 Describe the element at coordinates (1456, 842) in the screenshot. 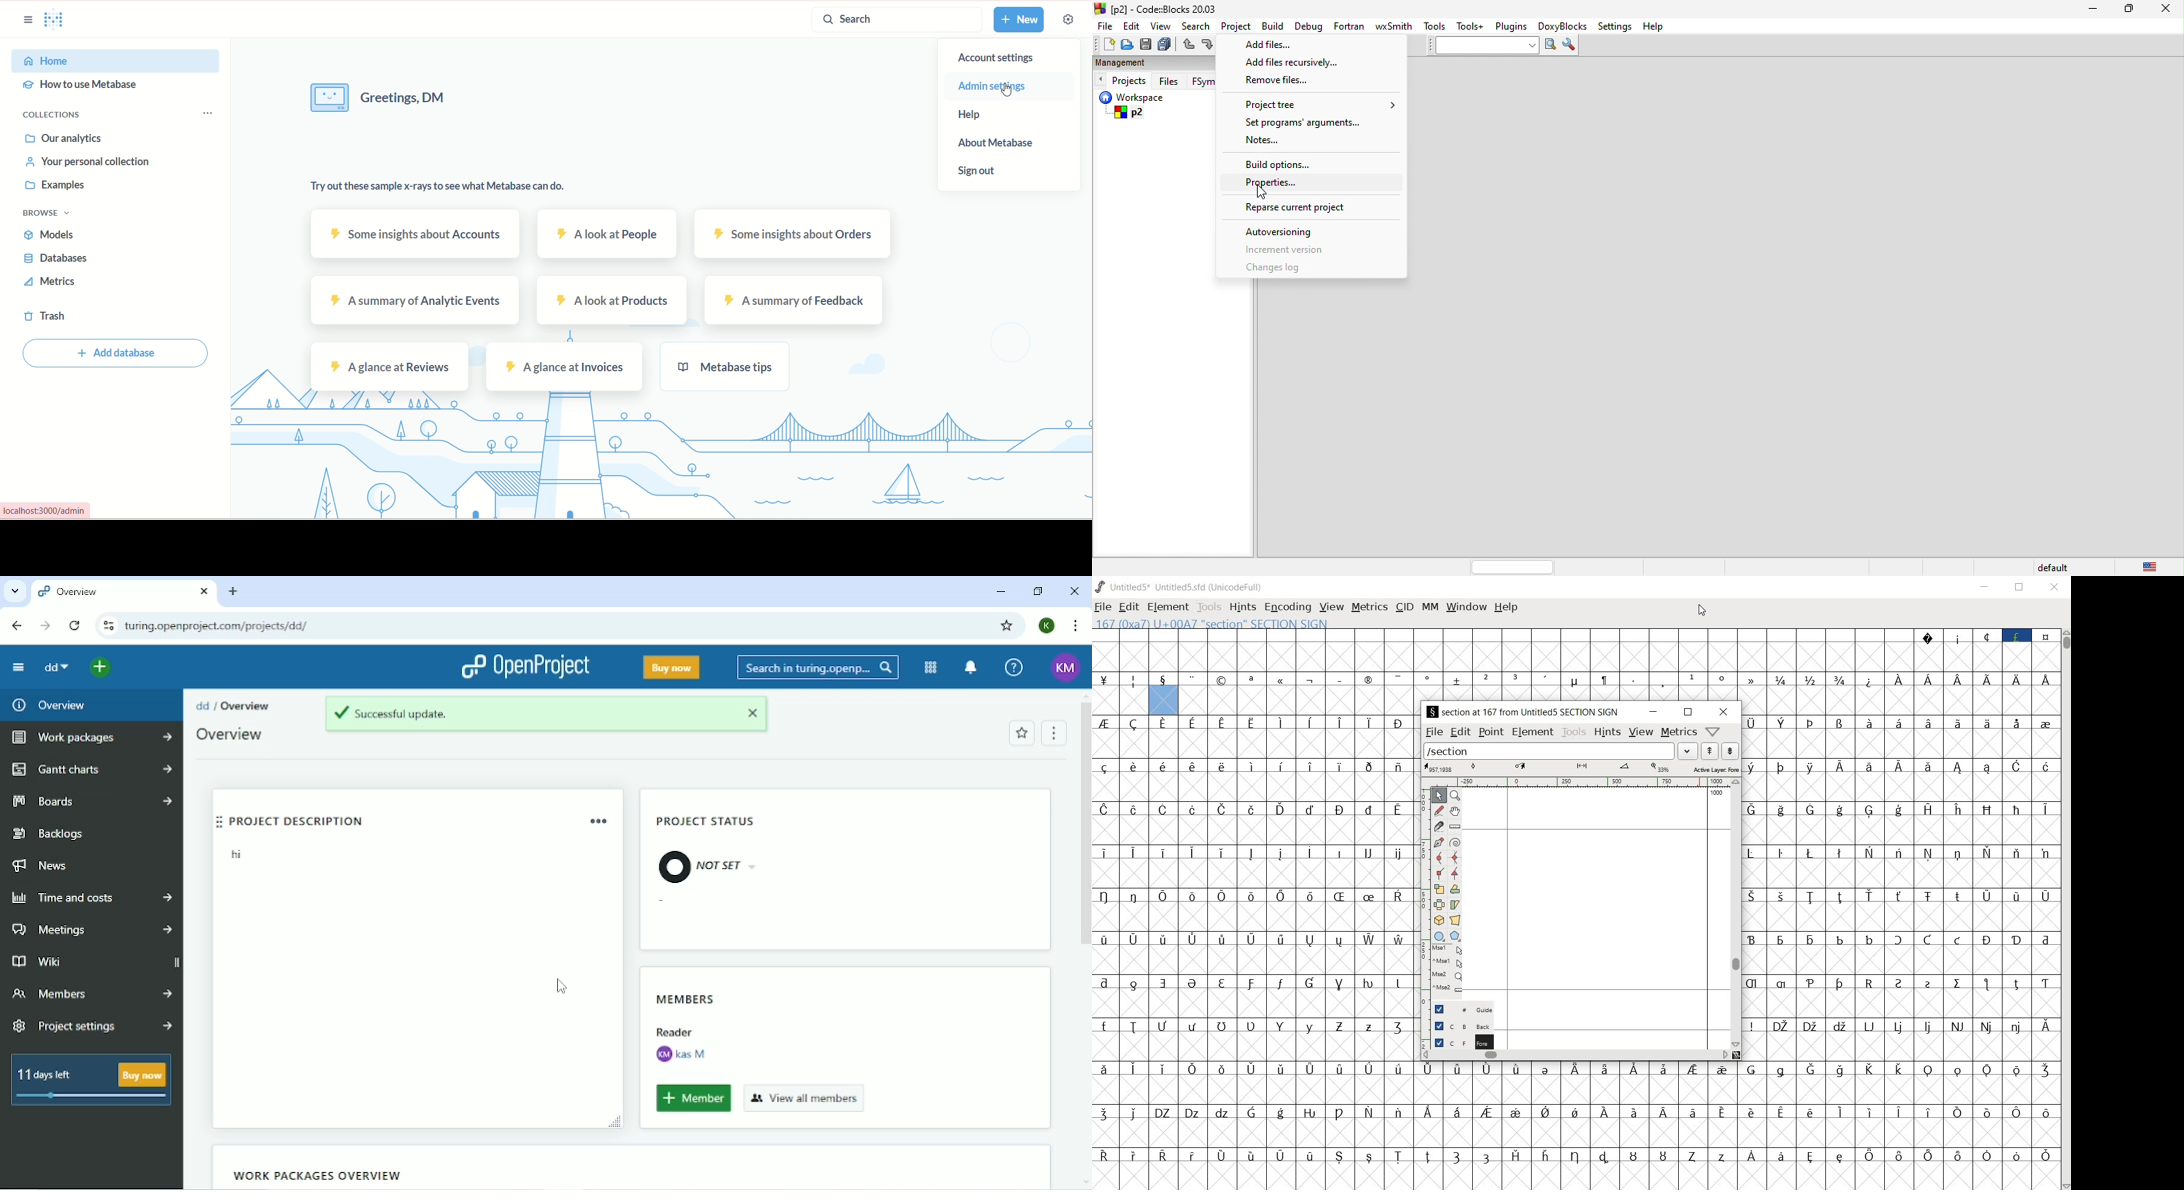

I see `change whether spiro is active or not` at that location.